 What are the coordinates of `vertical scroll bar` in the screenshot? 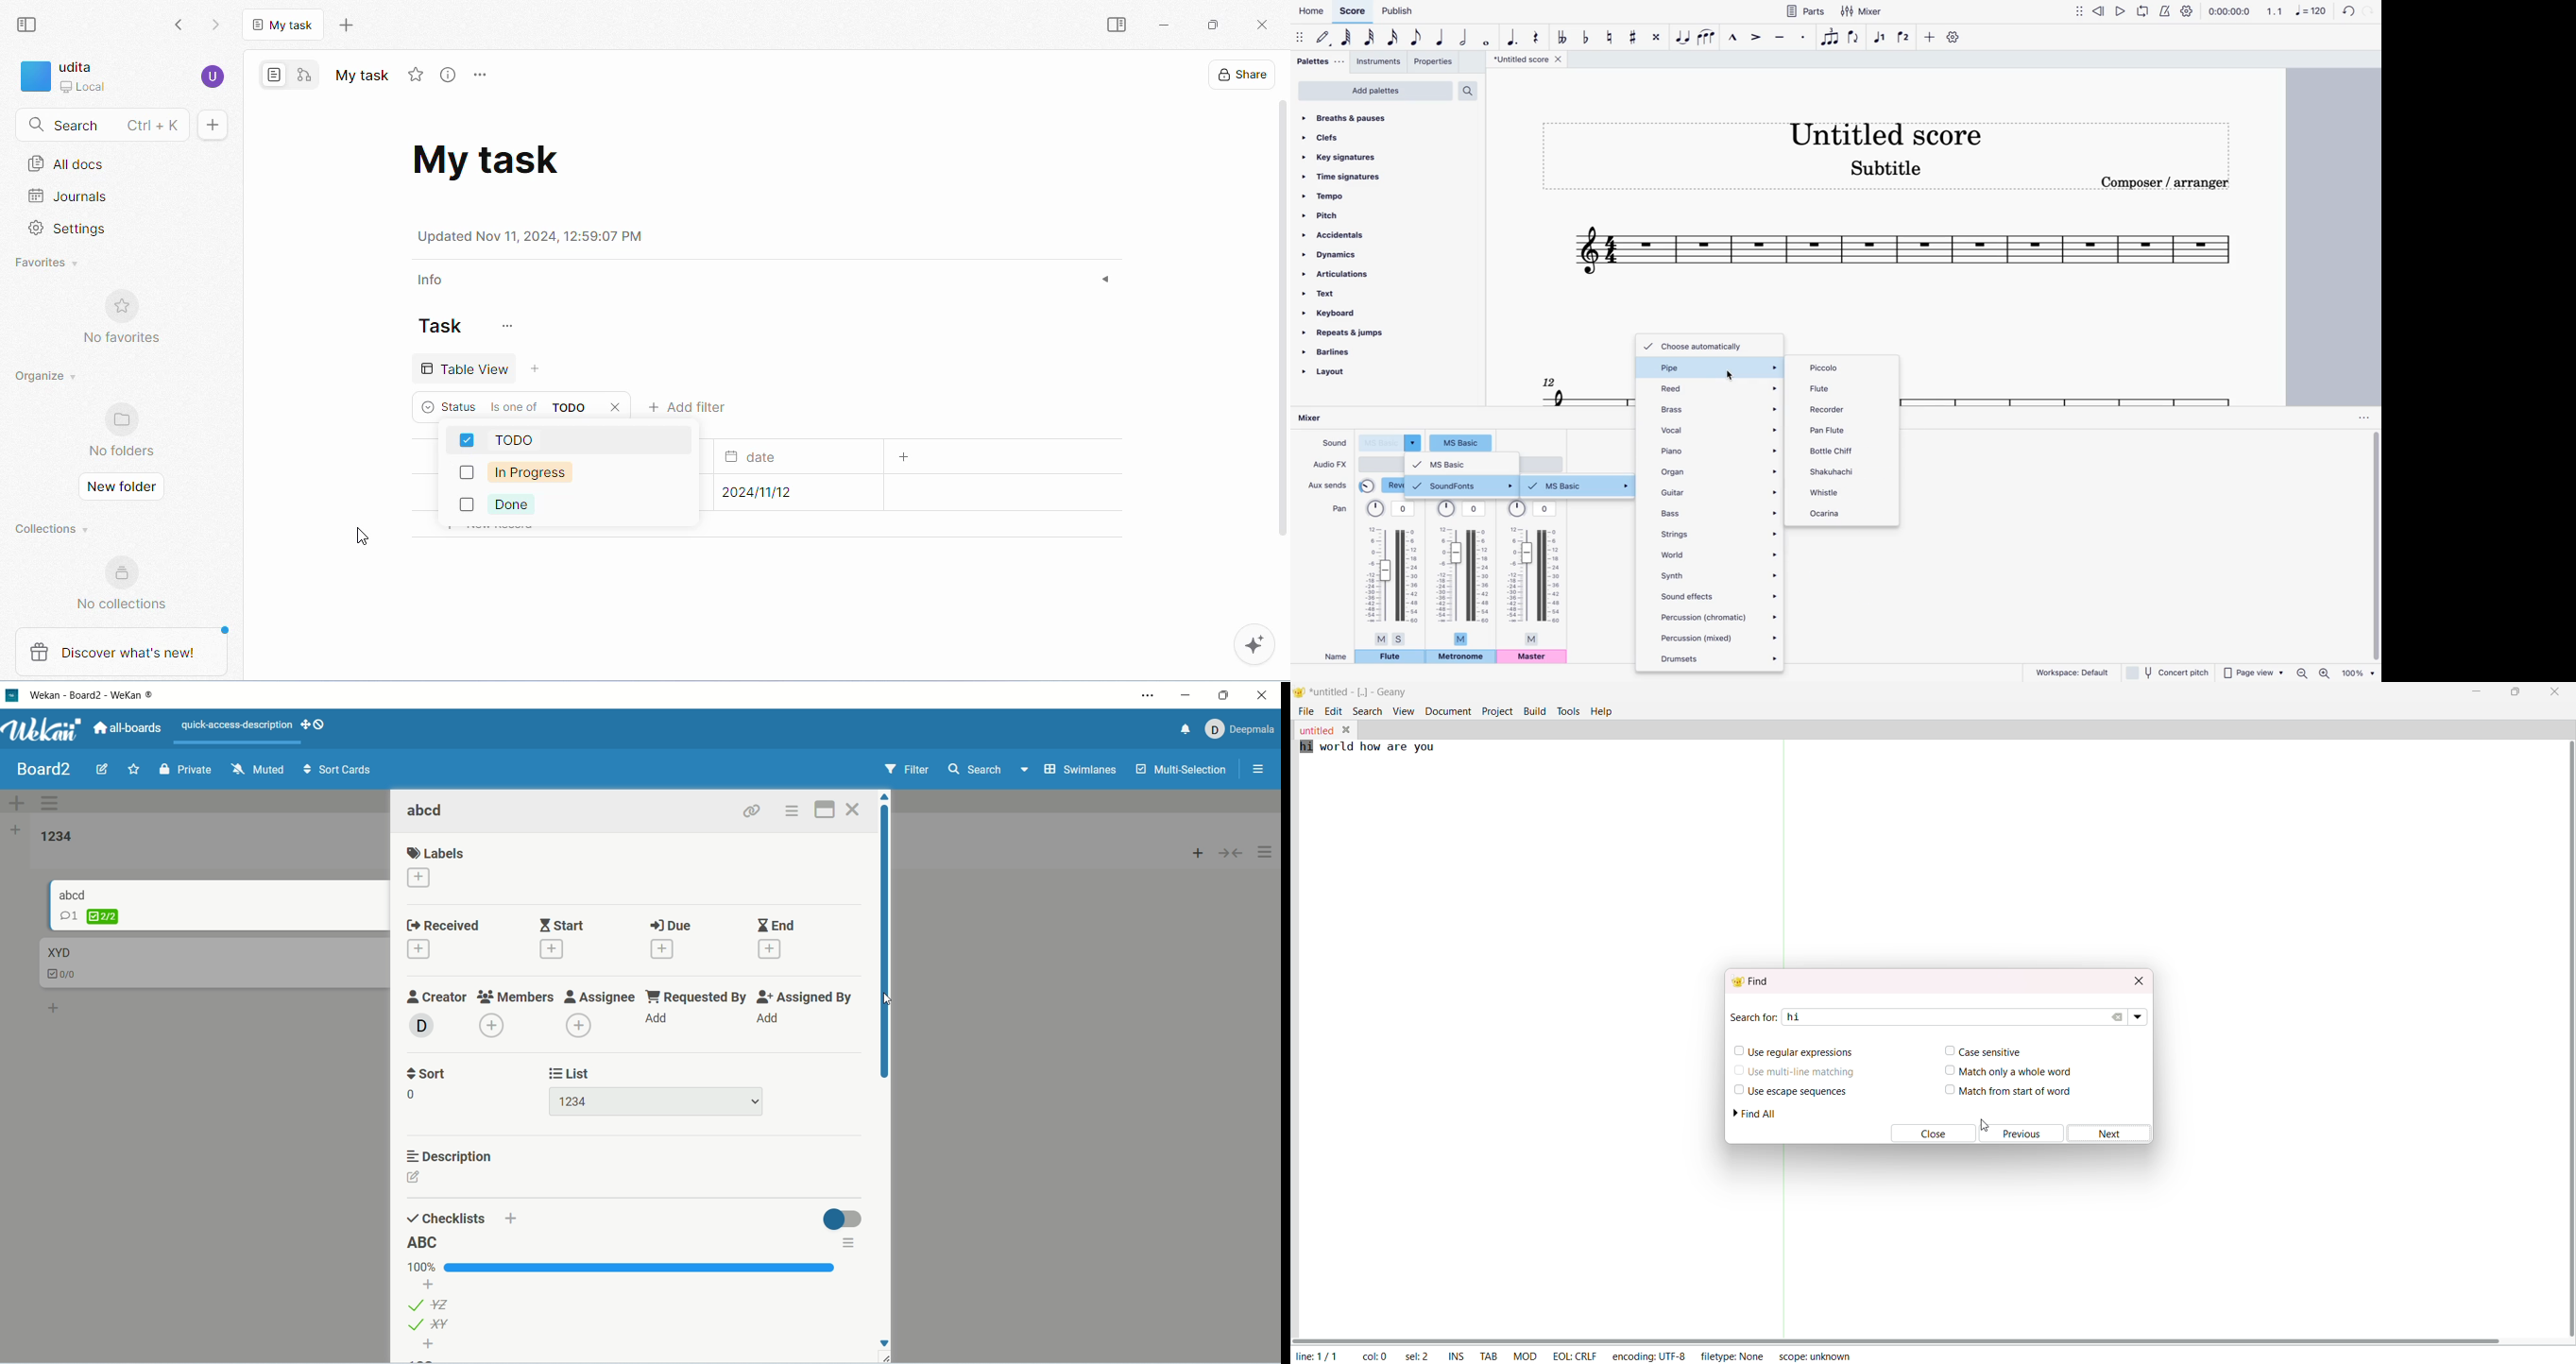 It's located at (1282, 329).